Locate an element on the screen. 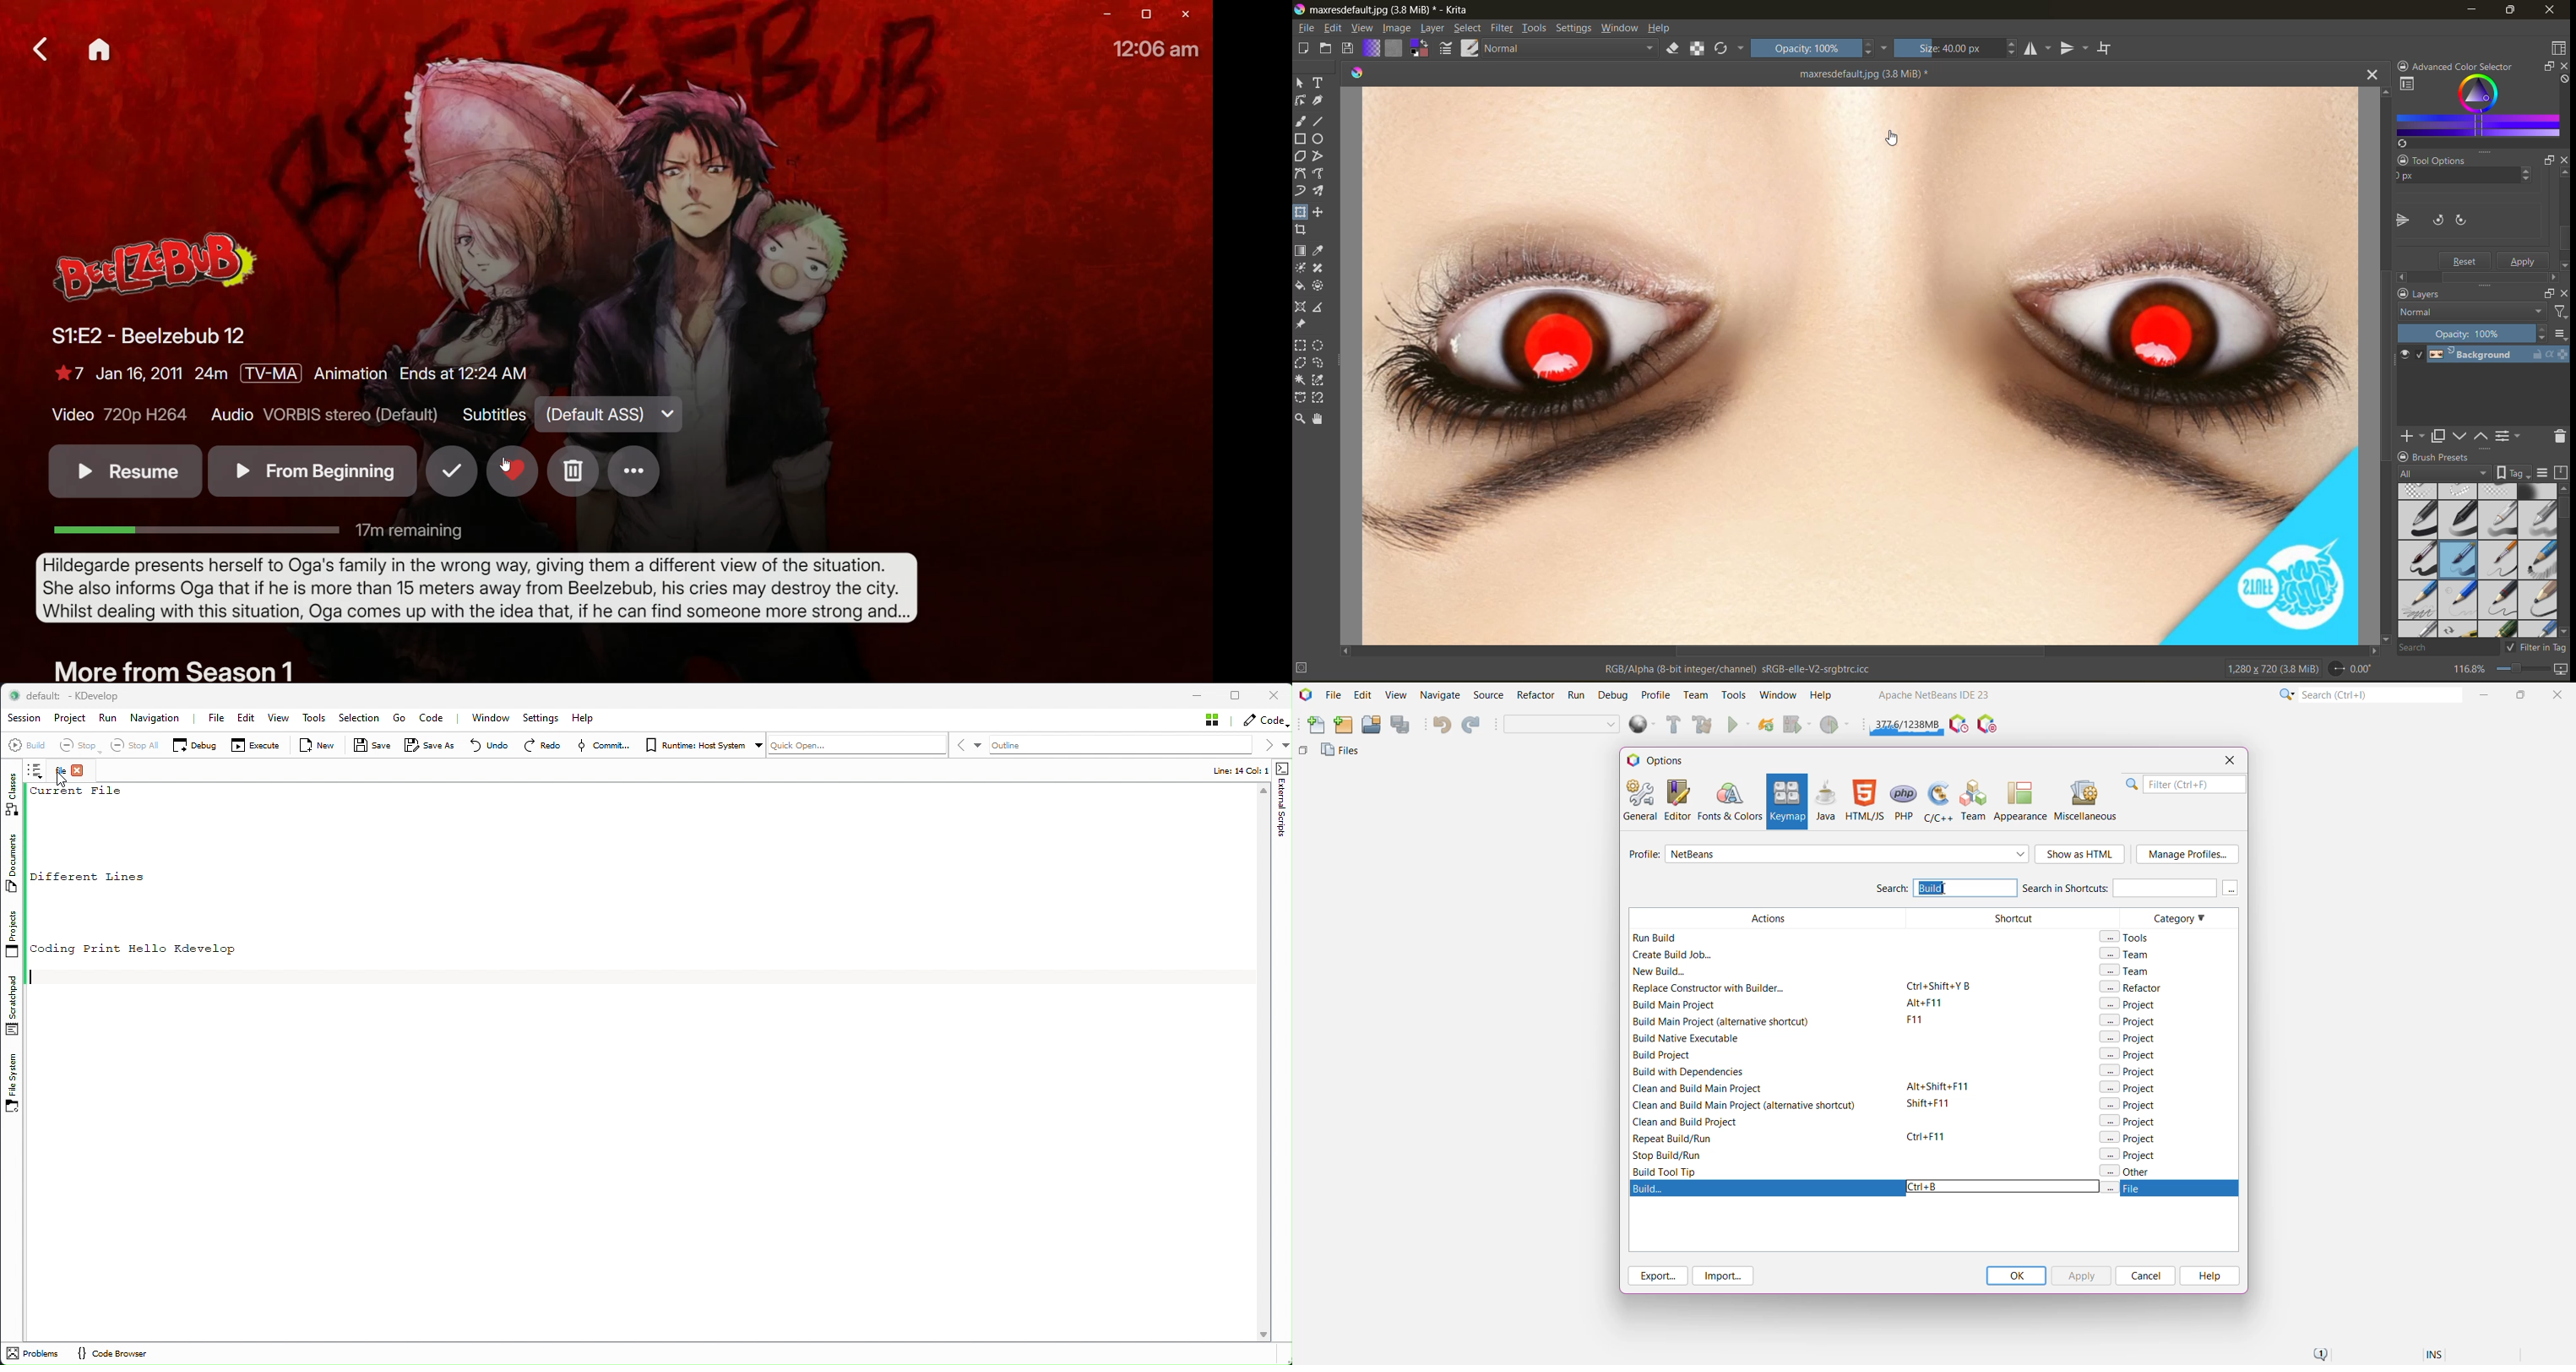 This screenshot has height=1372, width=2576. Debug Main Project is located at coordinates (1797, 725).